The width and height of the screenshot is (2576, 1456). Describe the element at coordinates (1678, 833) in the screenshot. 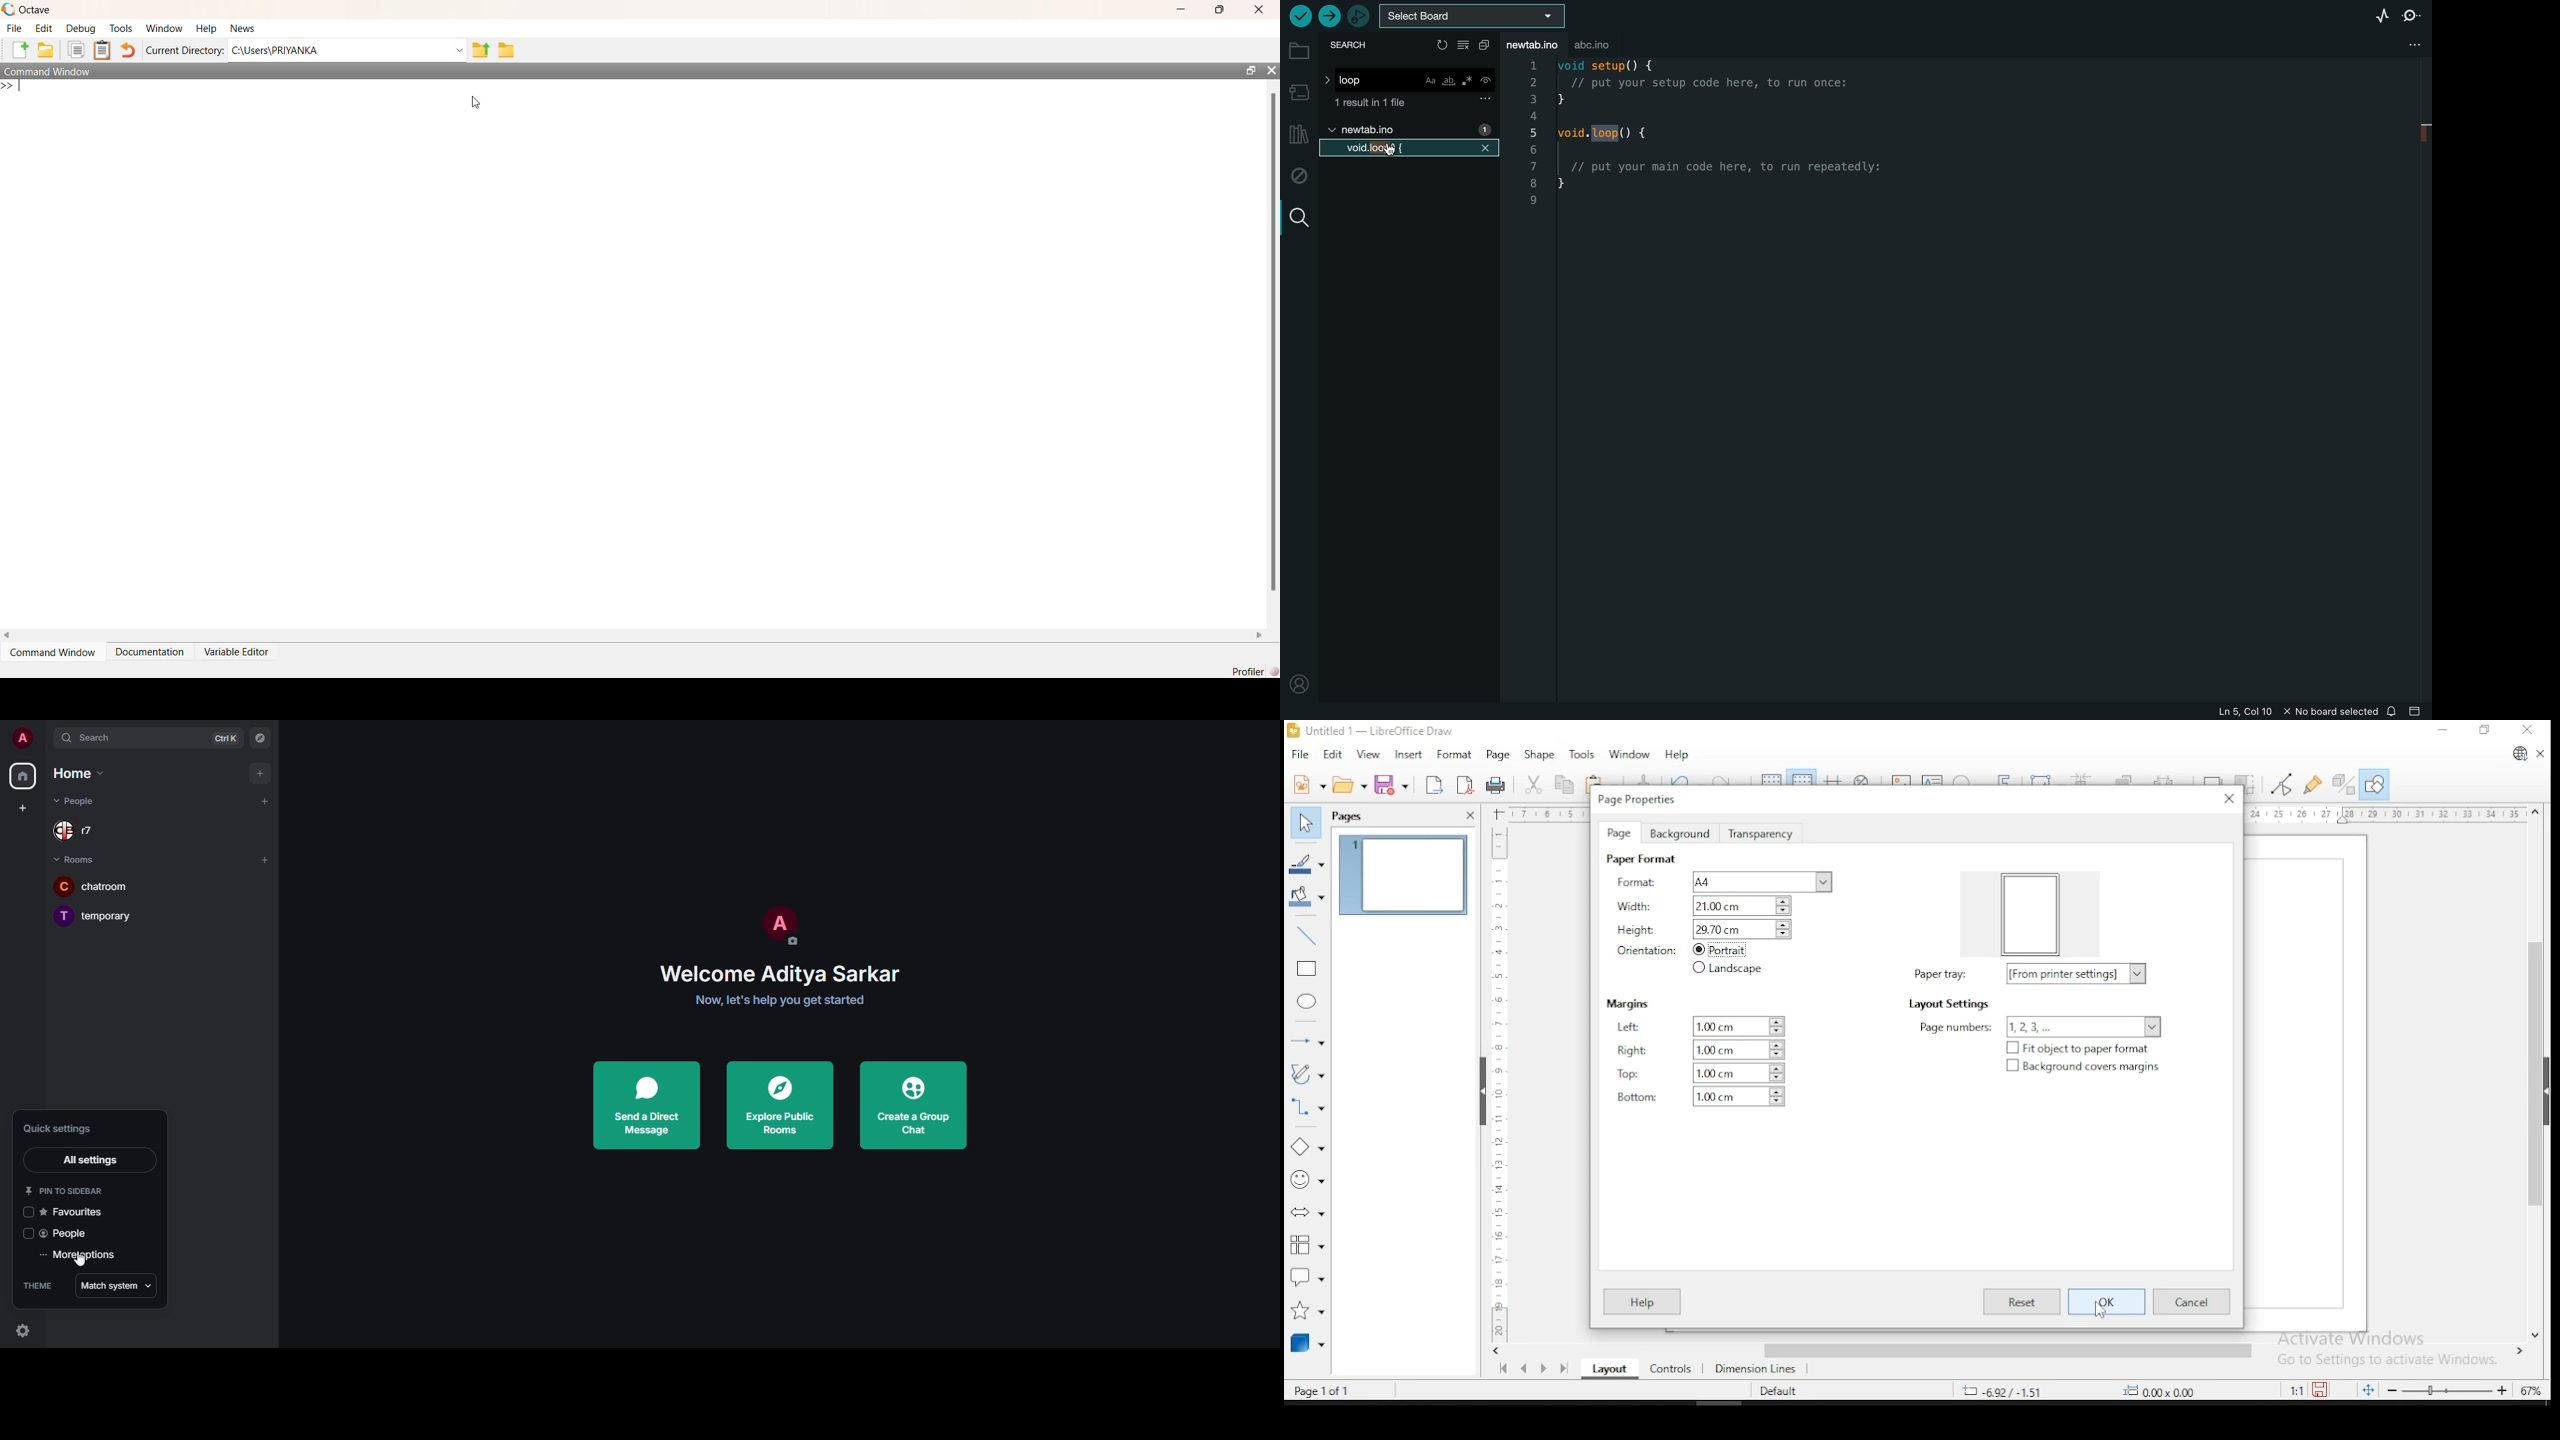

I see `background` at that location.